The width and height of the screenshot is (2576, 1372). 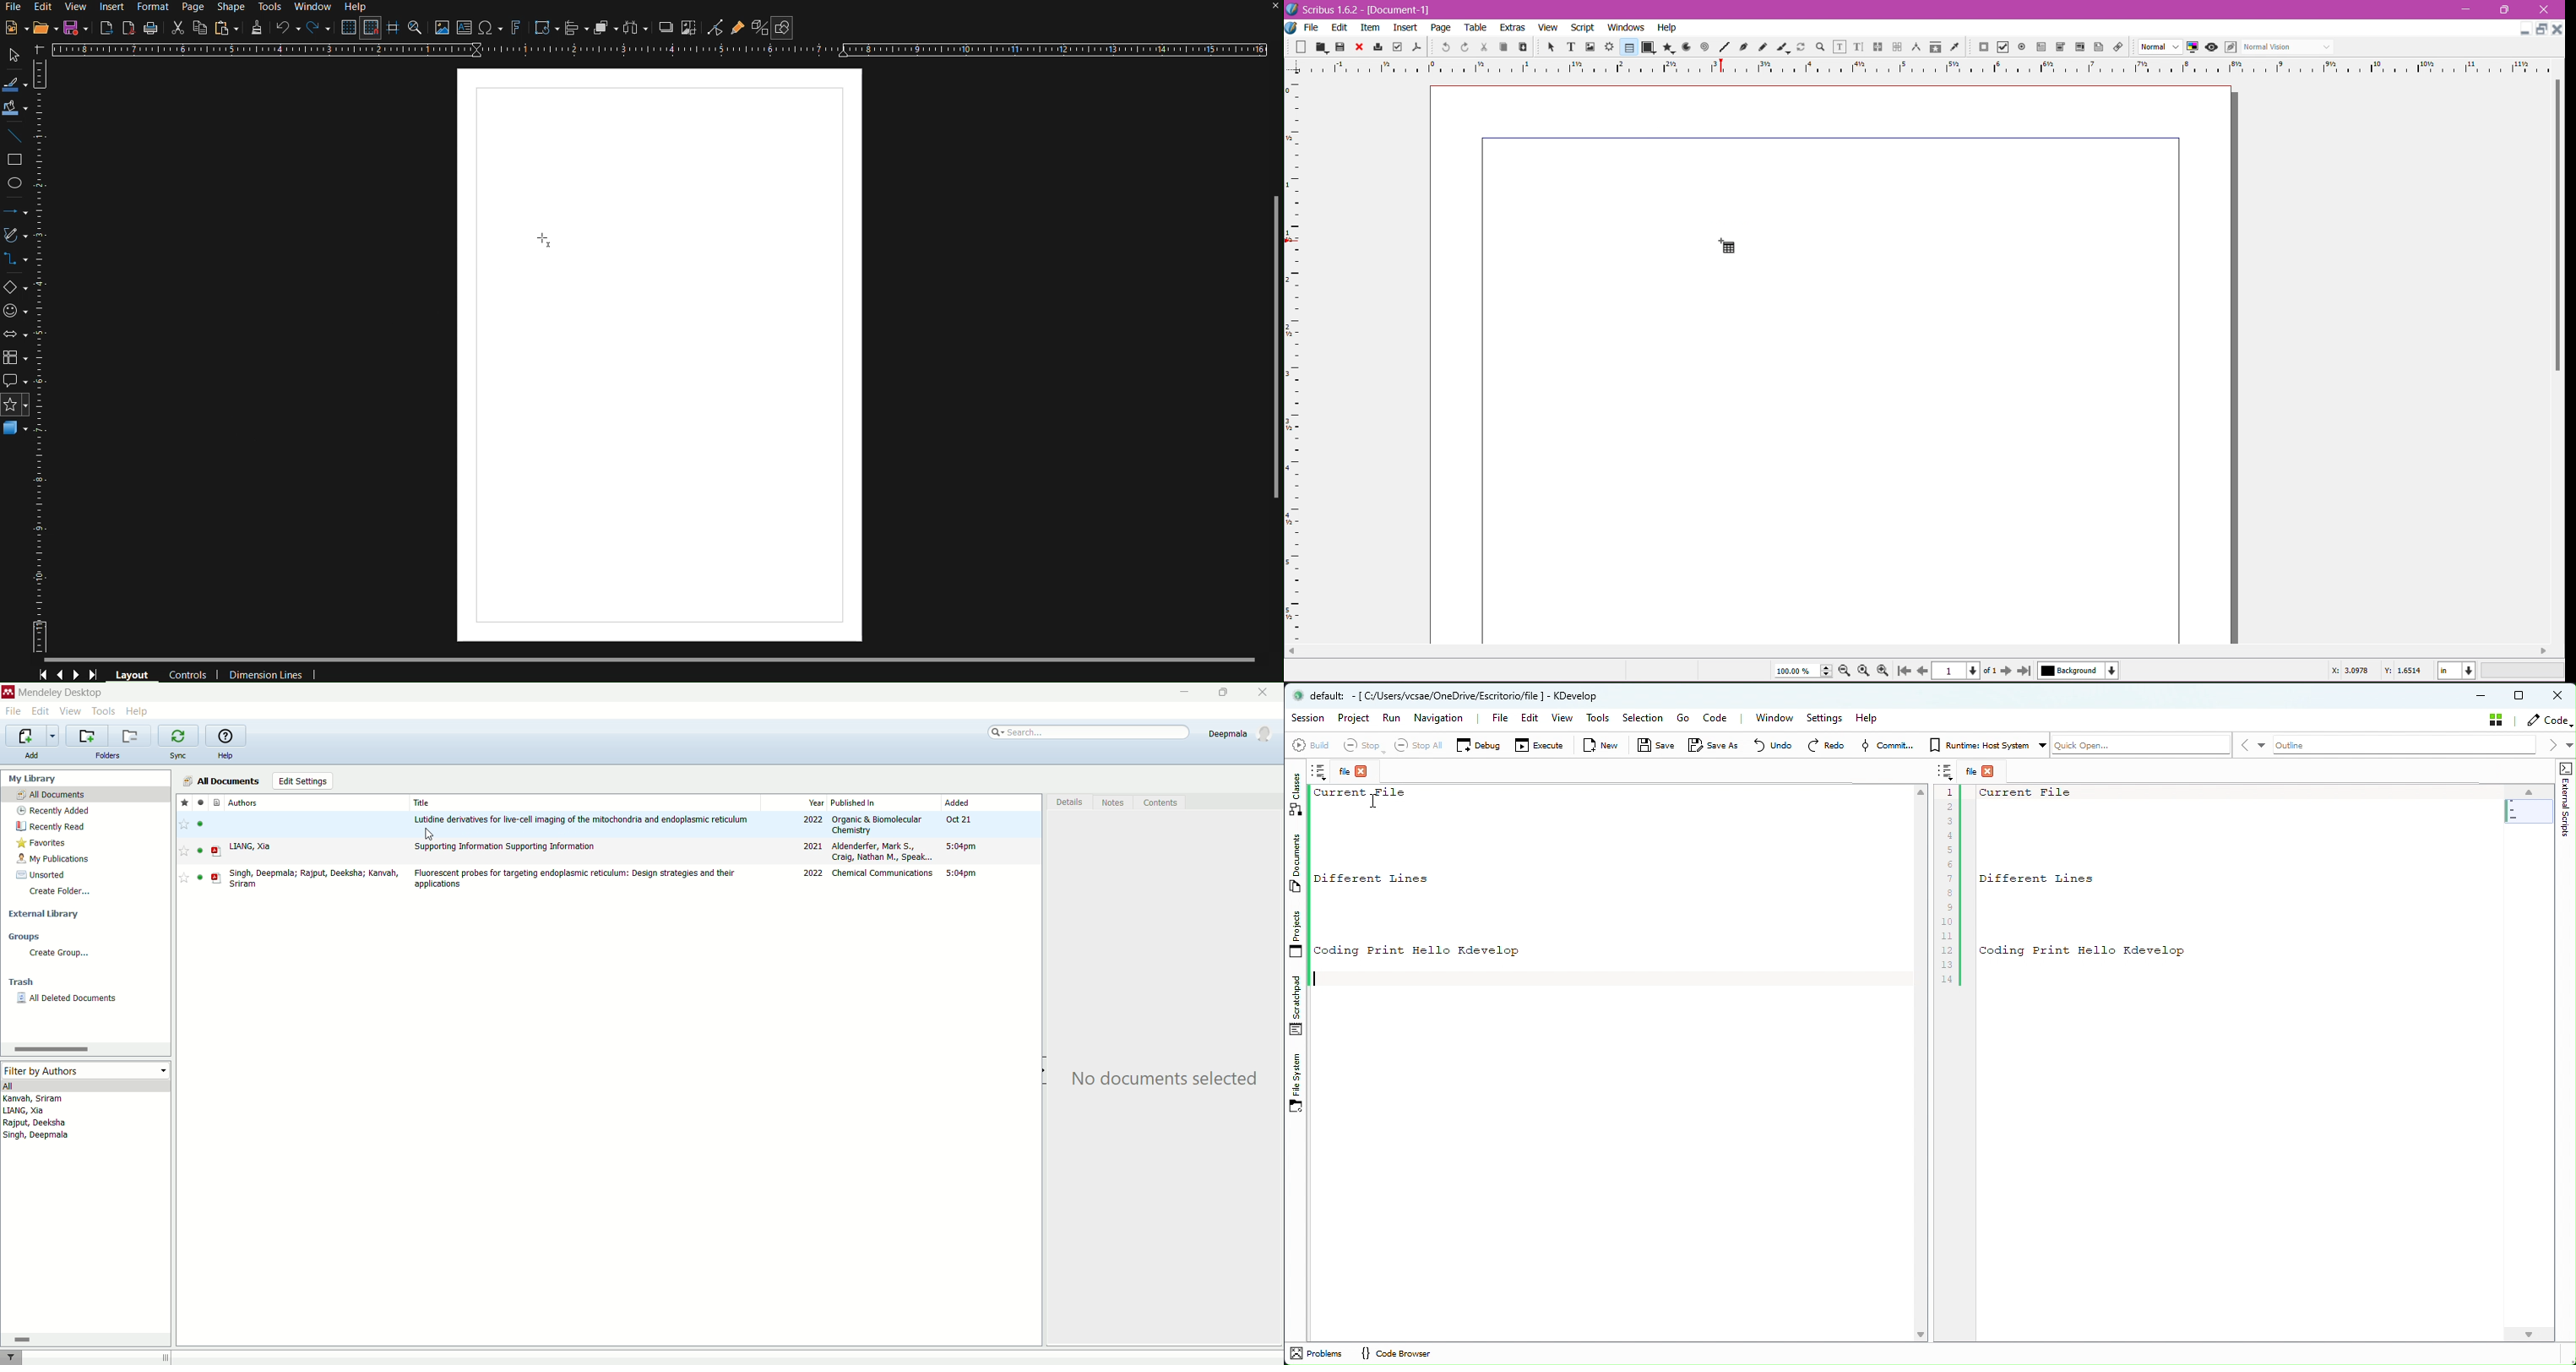 What do you see at coordinates (1685, 46) in the screenshot?
I see `Arc` at bounding box center [1685, 46].